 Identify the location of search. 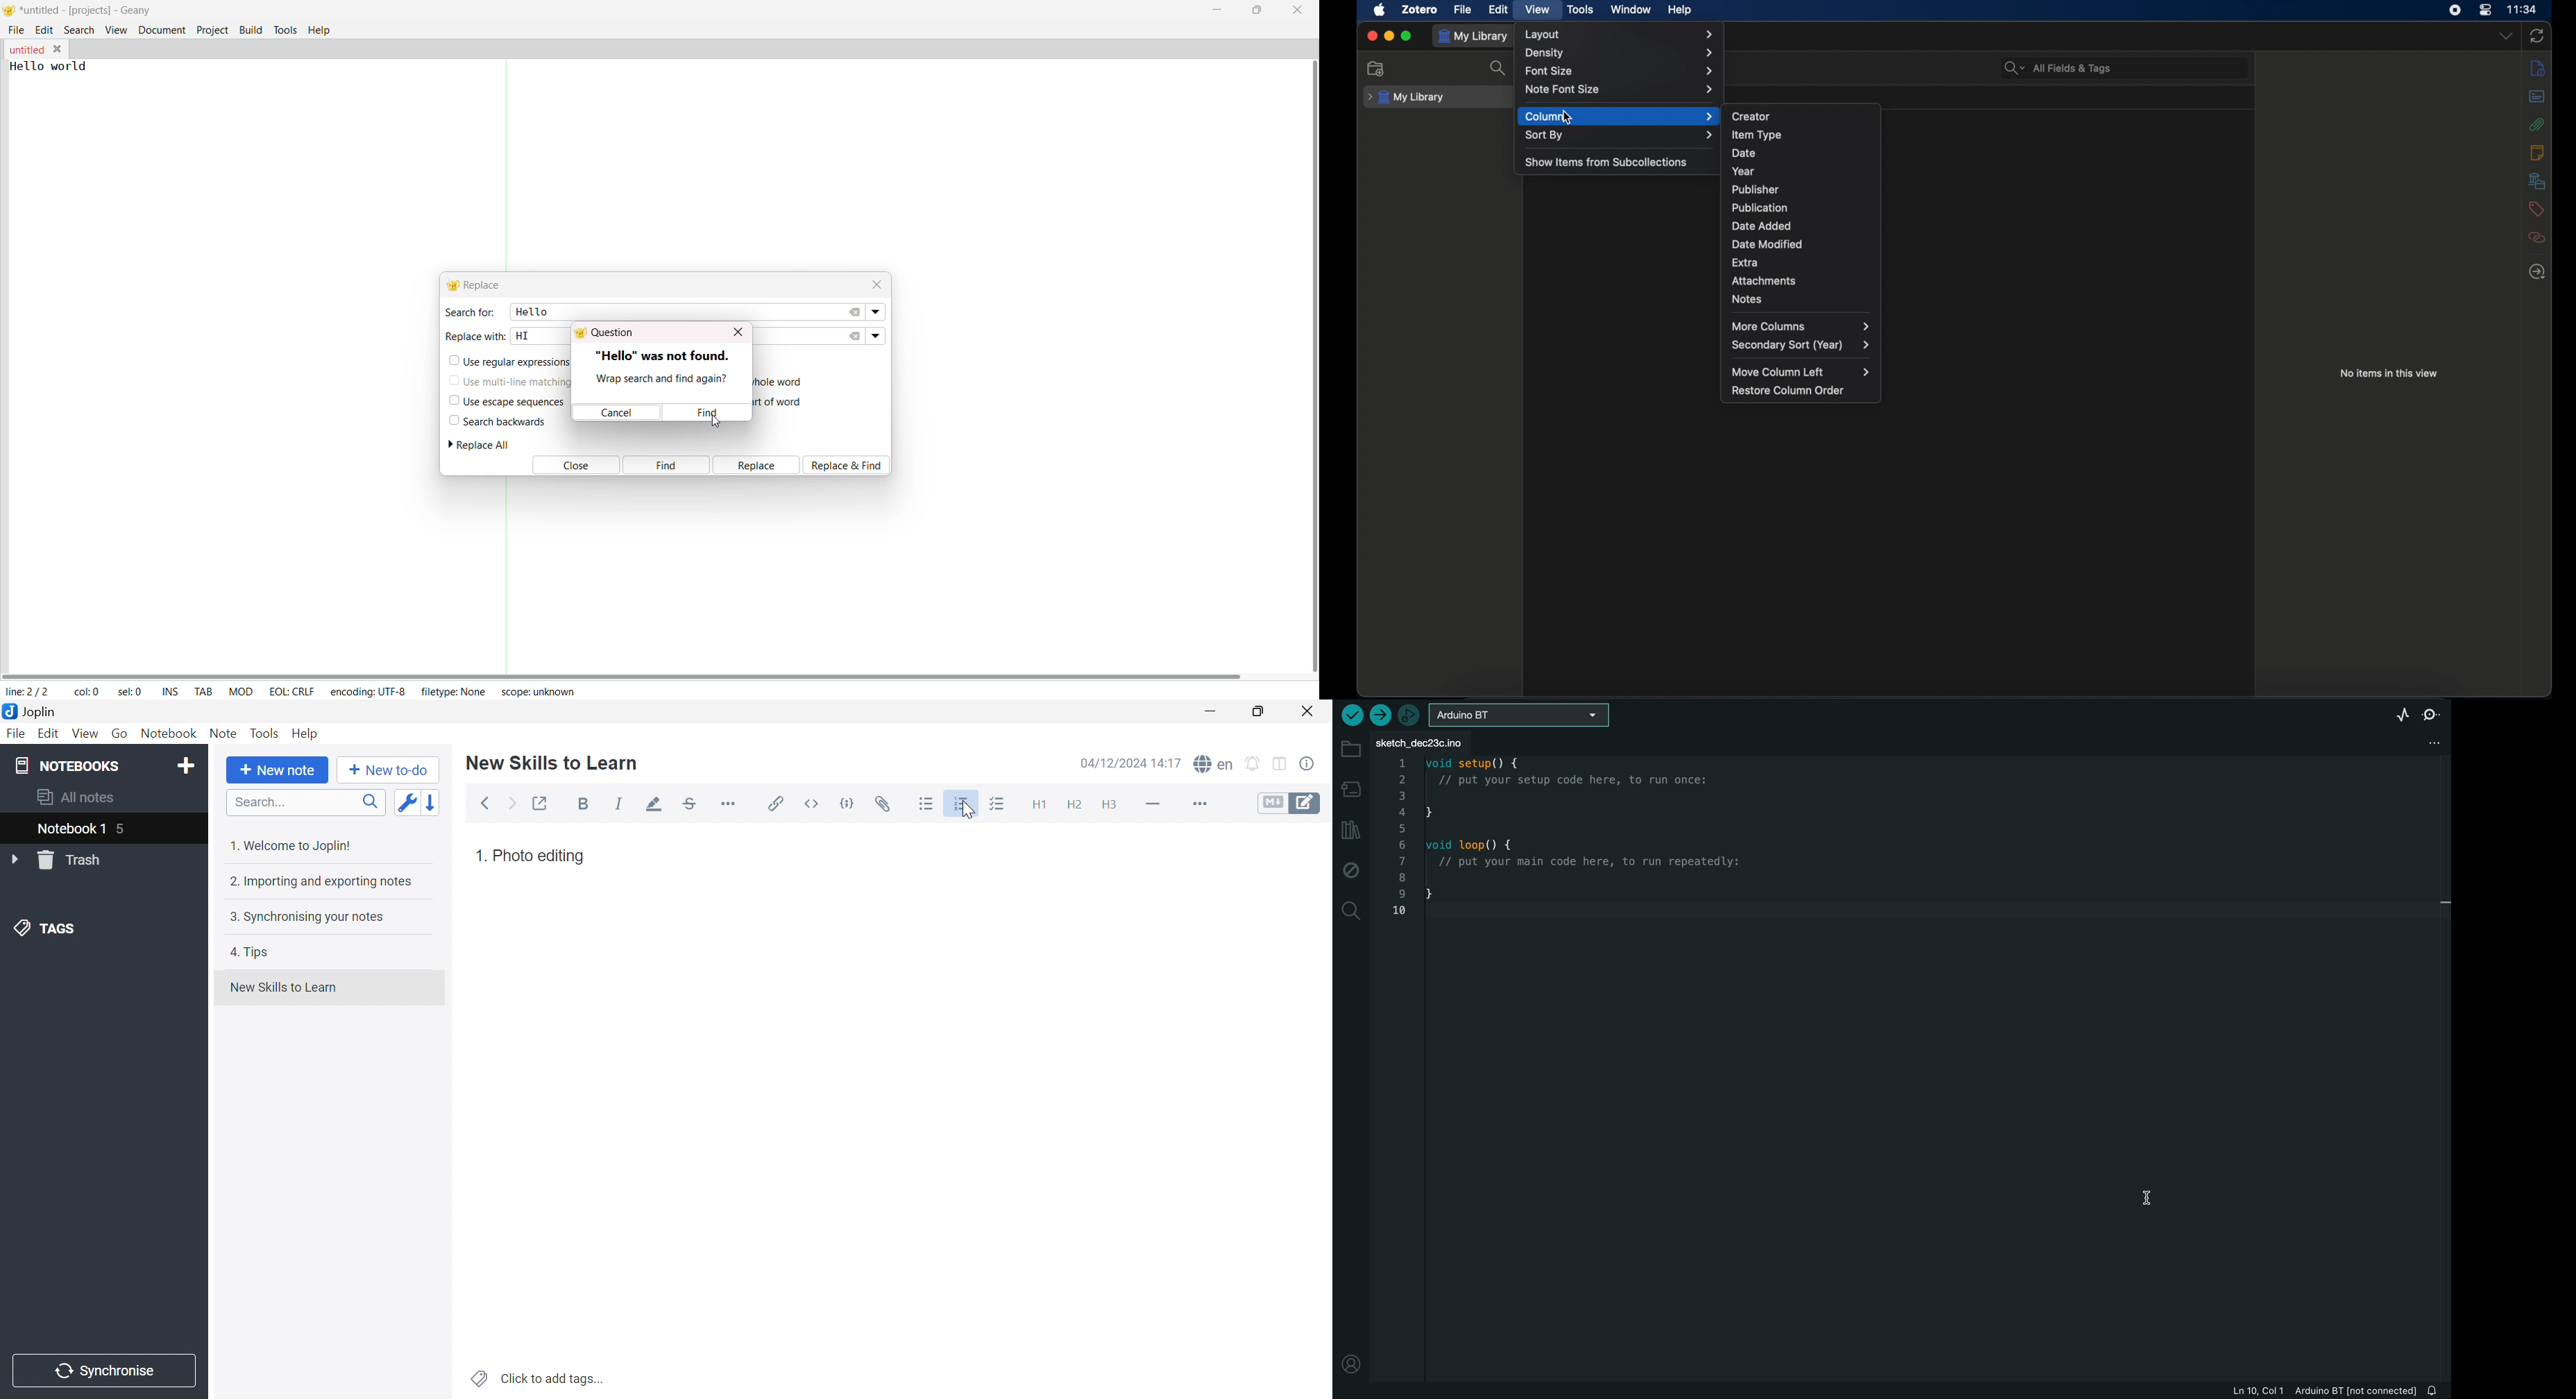
(1500, 69).